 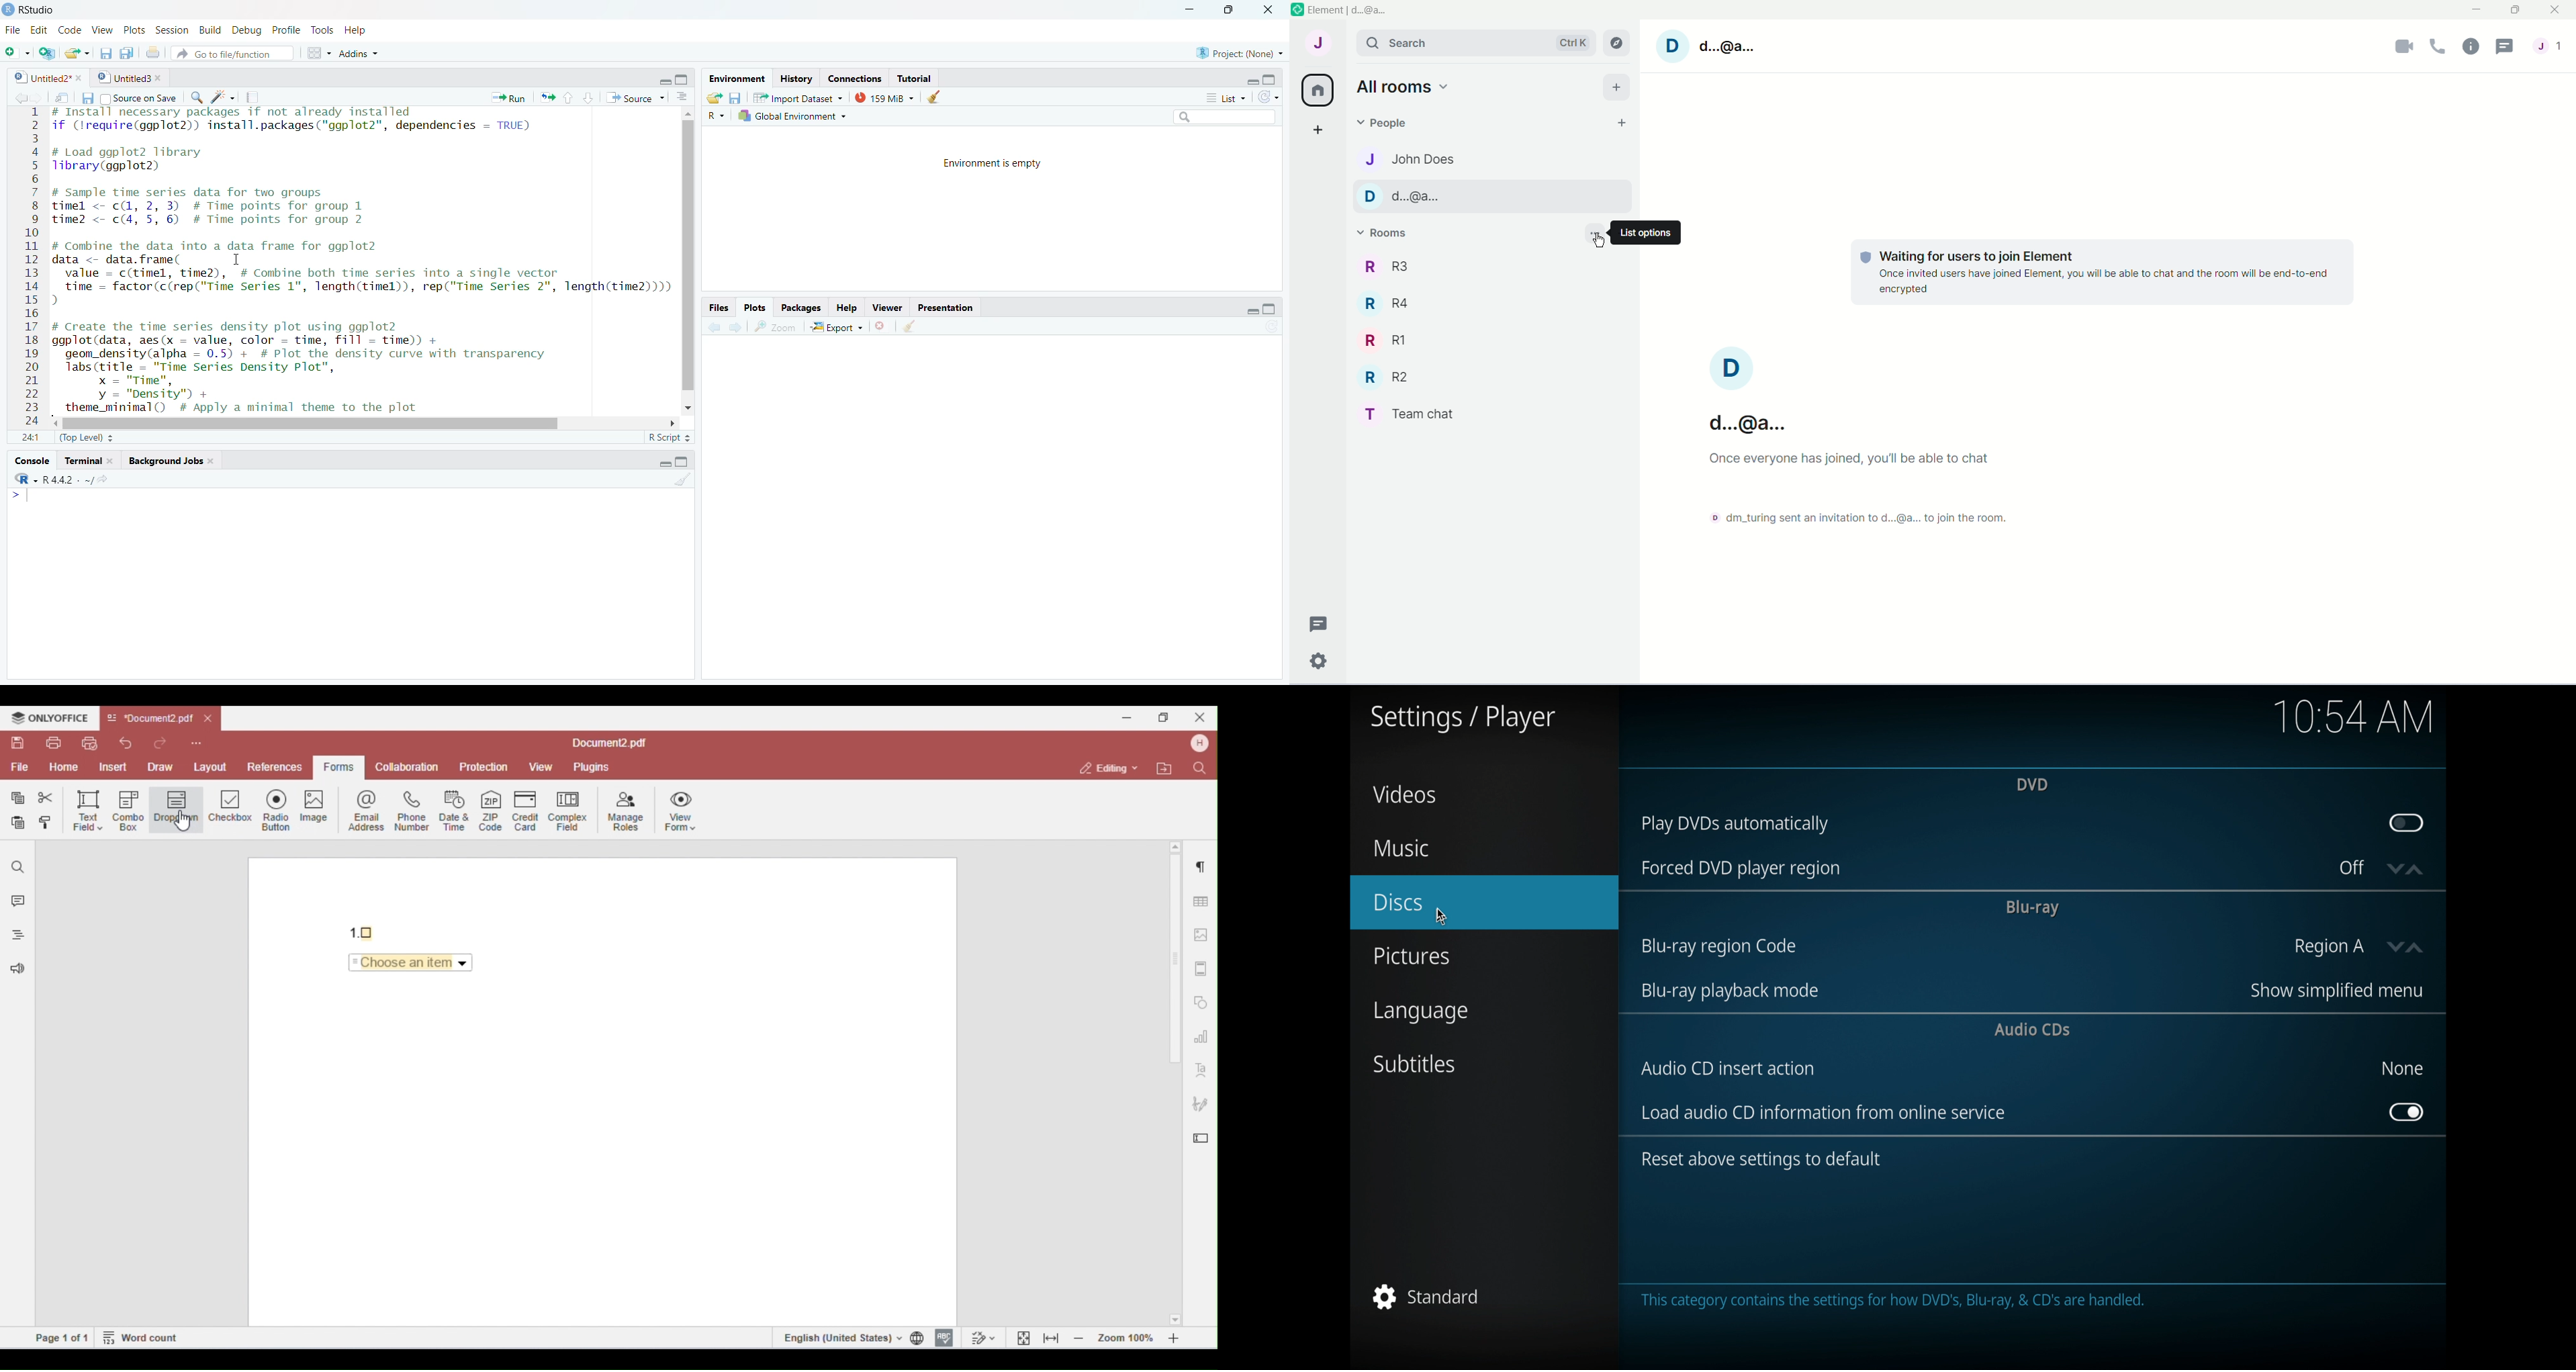 I want to click on Source on Save, so click(x=138, y=99).